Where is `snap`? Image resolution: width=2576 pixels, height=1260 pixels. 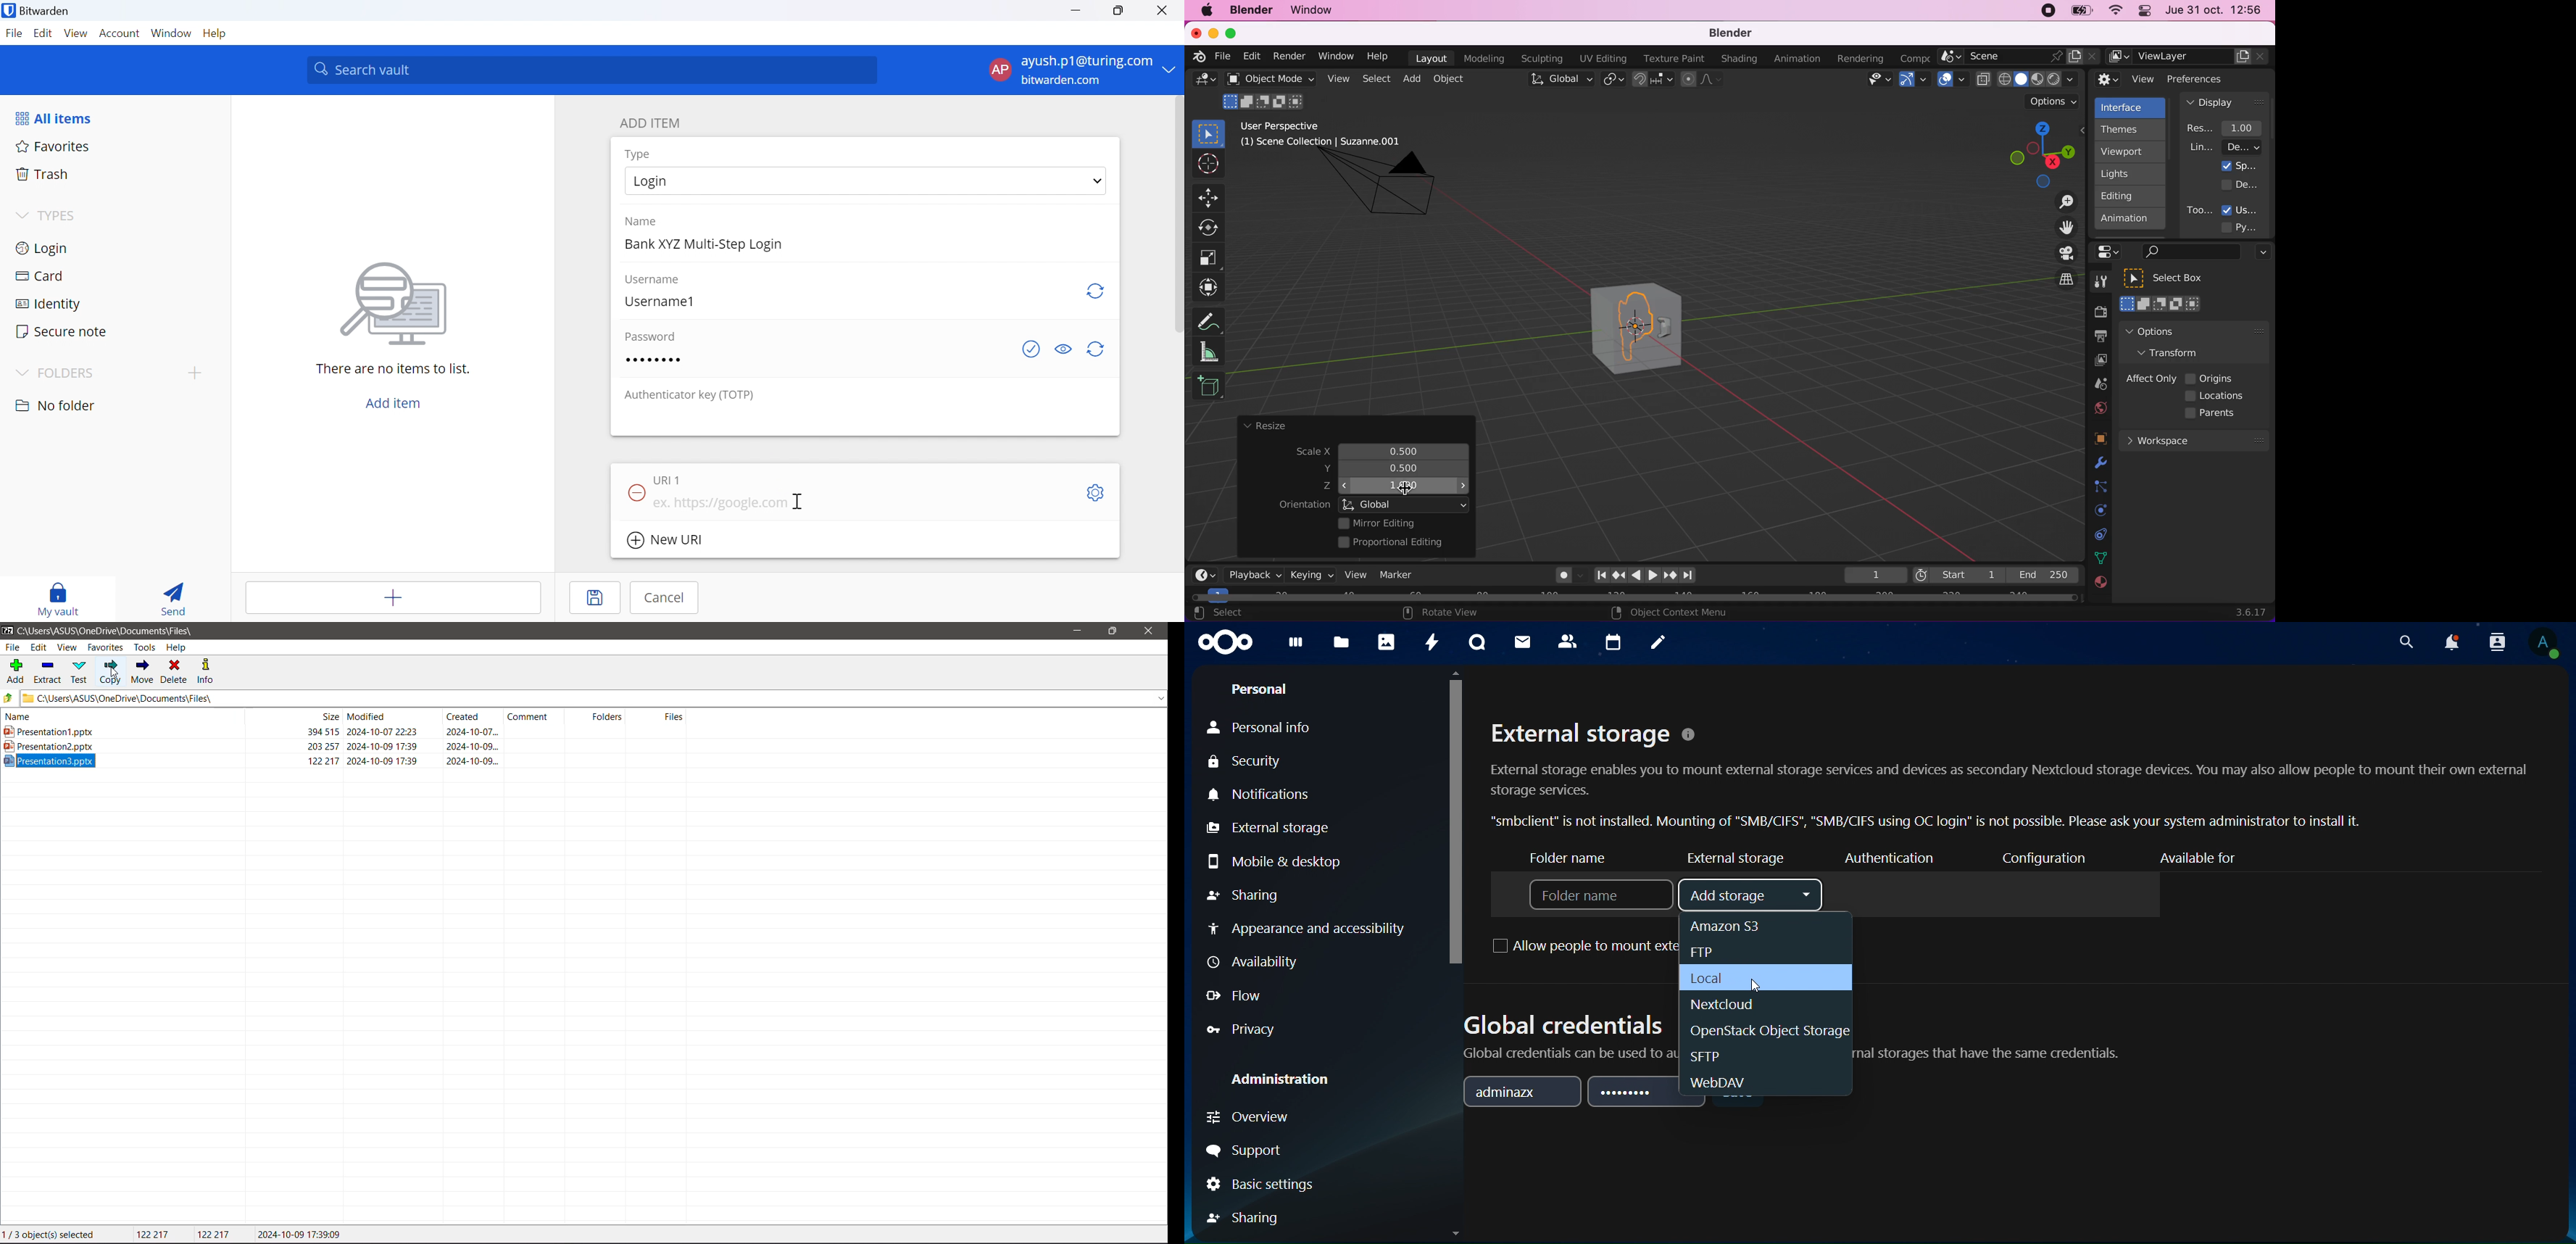
snap is located at coordinates (1654, 79).